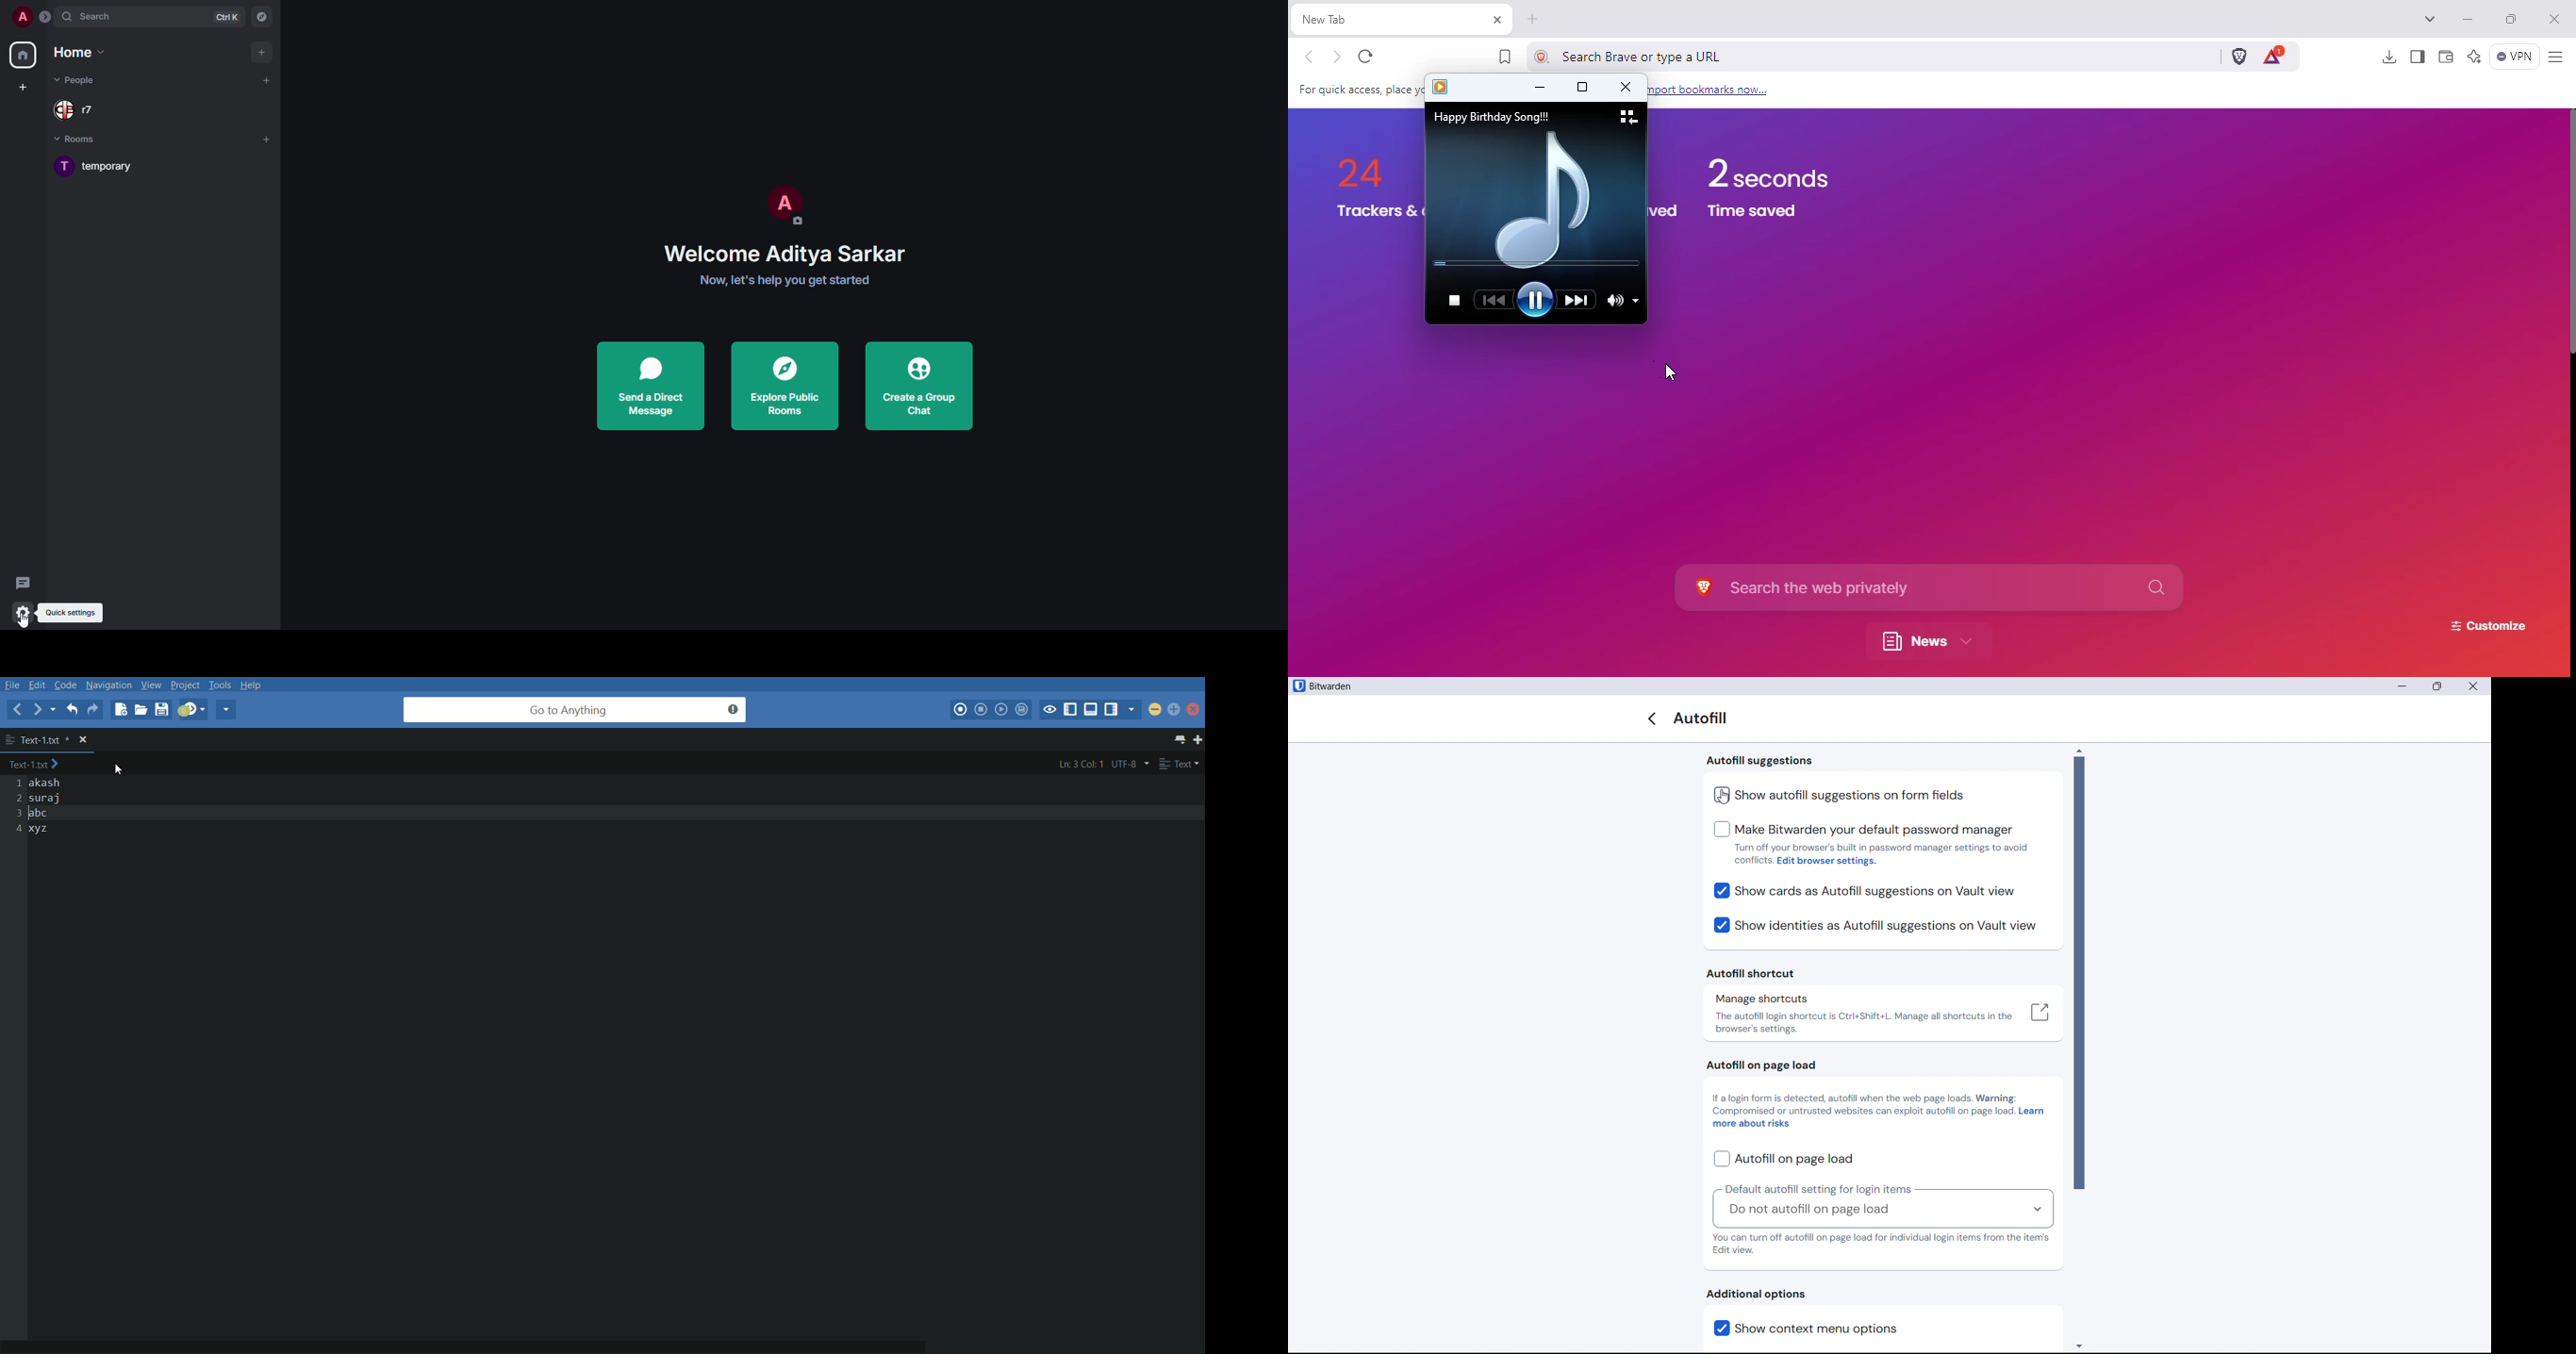 Image resolution: width=2576 pixels, height=1372 pixels. Describe the element at coordinates (962, 710) in the screenshot. I see `start macro` at that location.